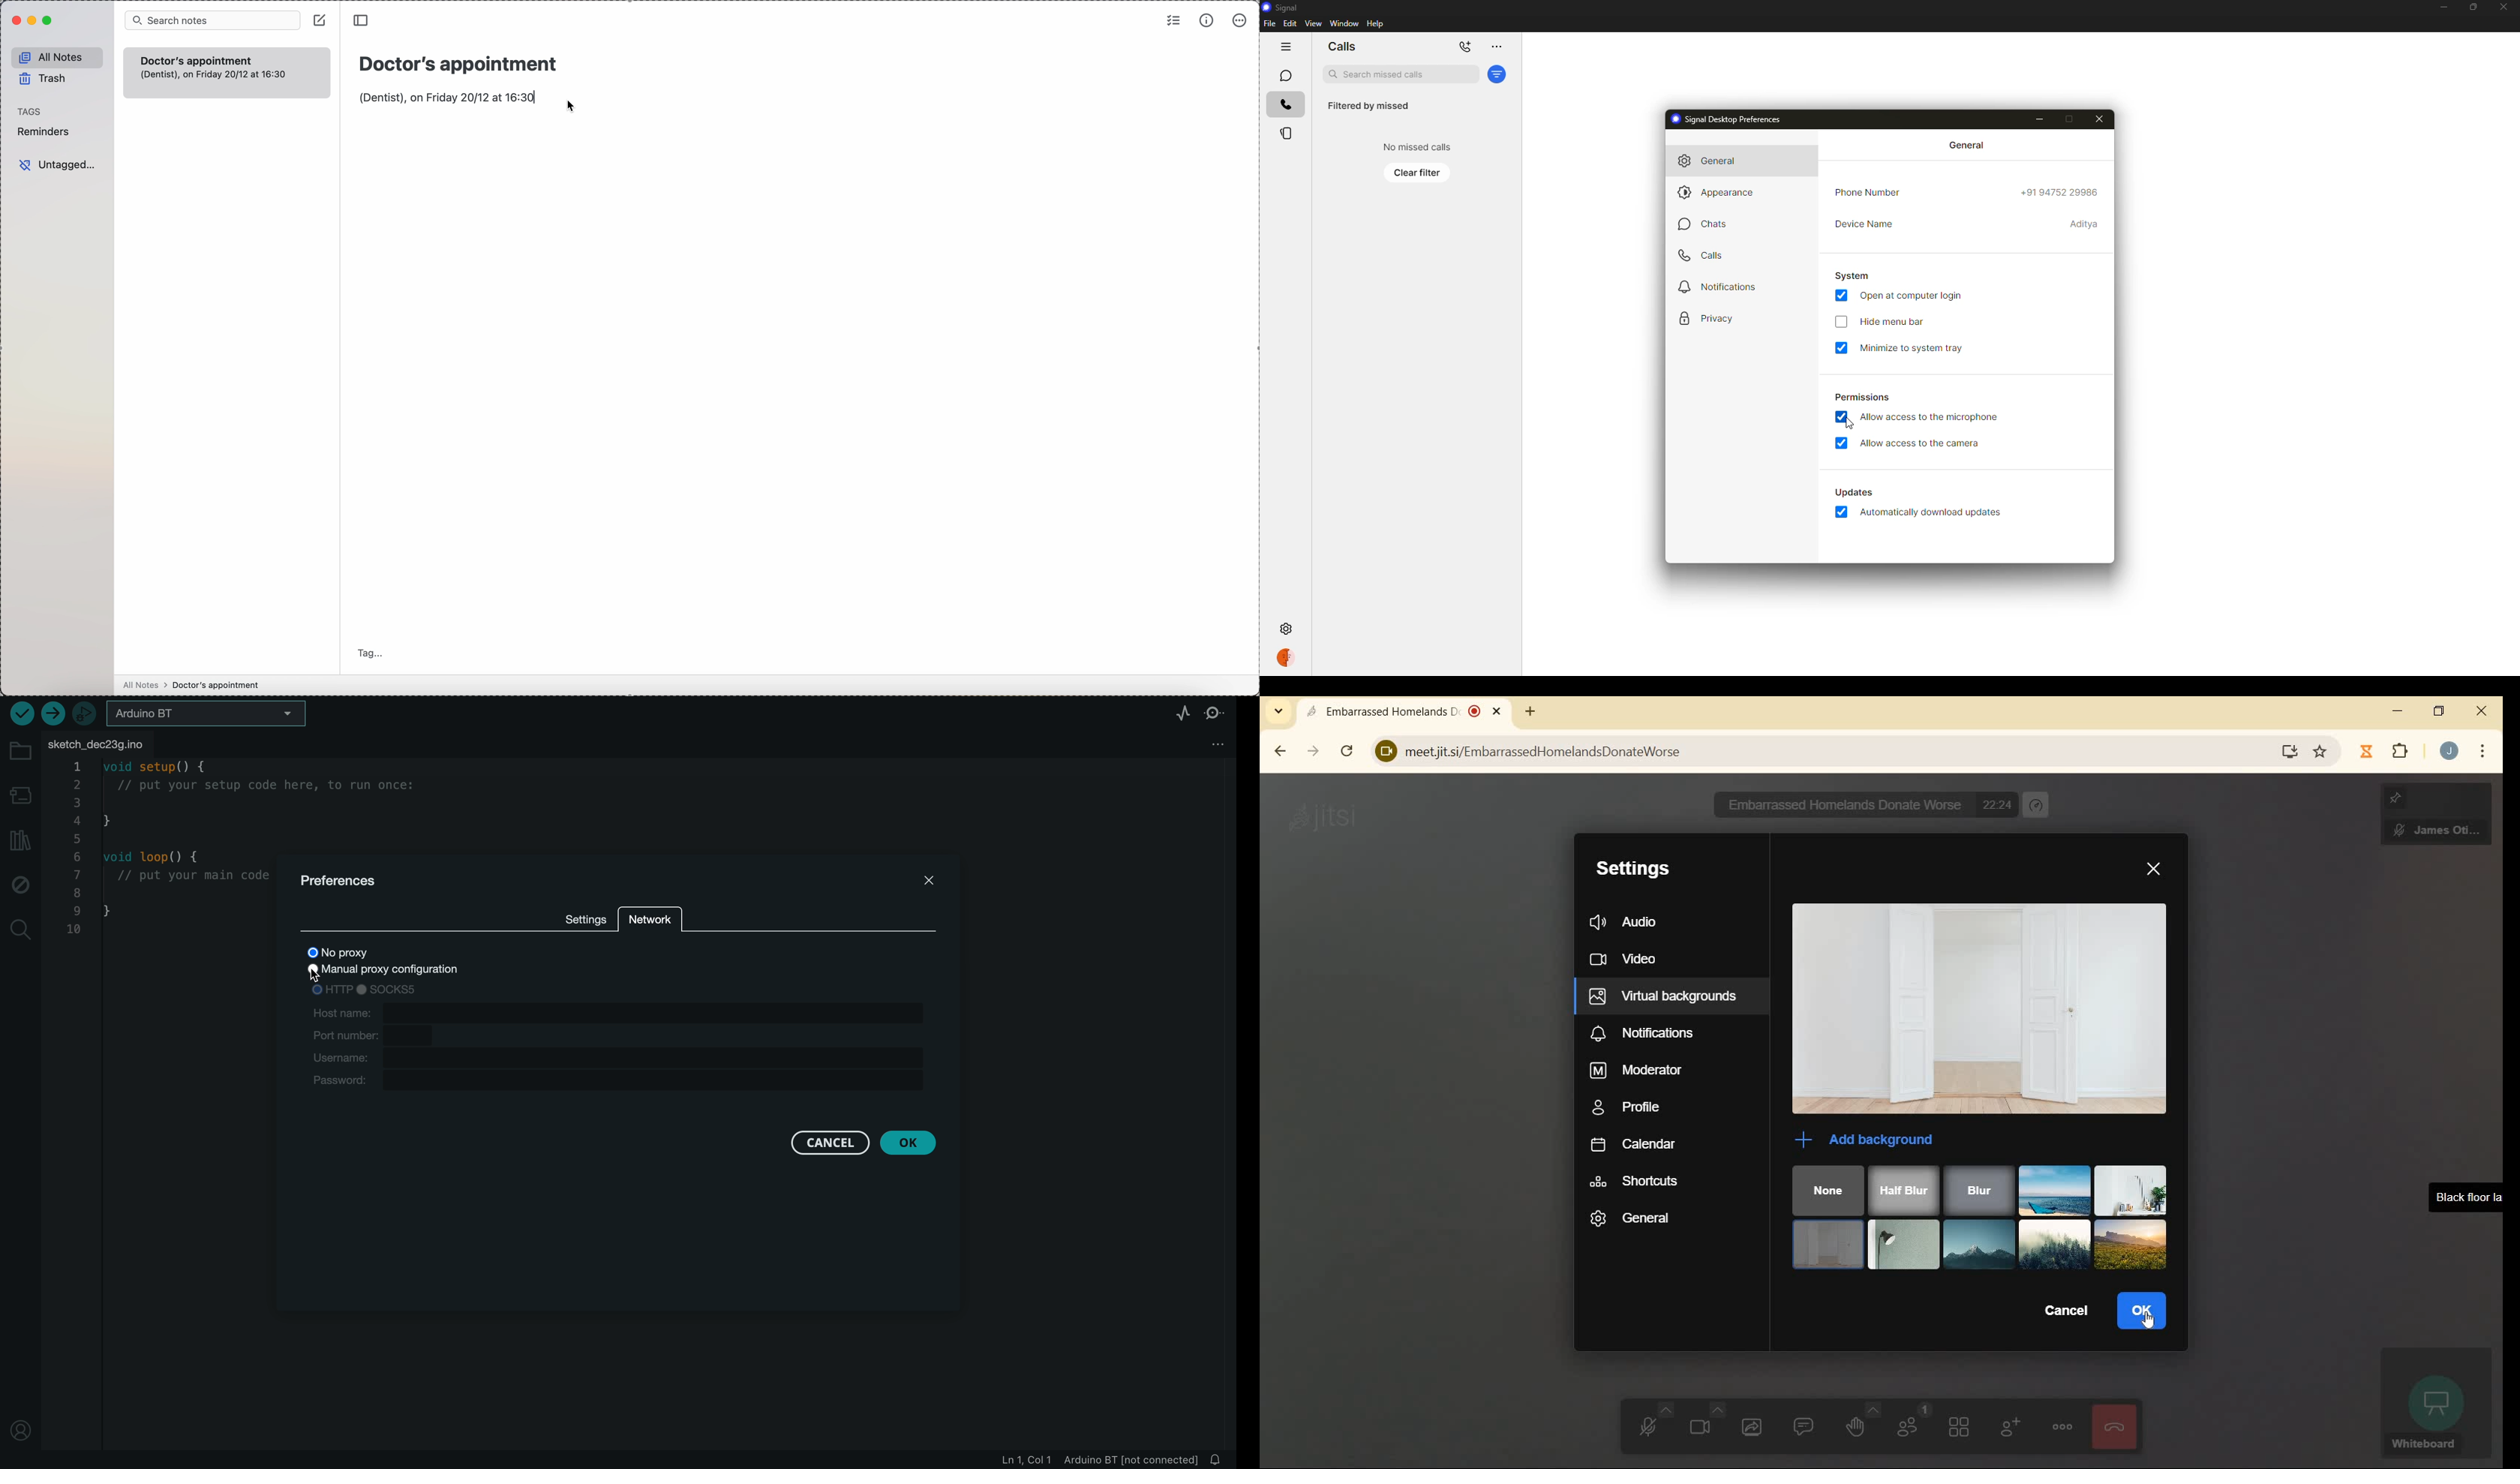  Describe the element at coordinates (226, 72) in the screenshot. I see `Doctor's appointment note` at that location.